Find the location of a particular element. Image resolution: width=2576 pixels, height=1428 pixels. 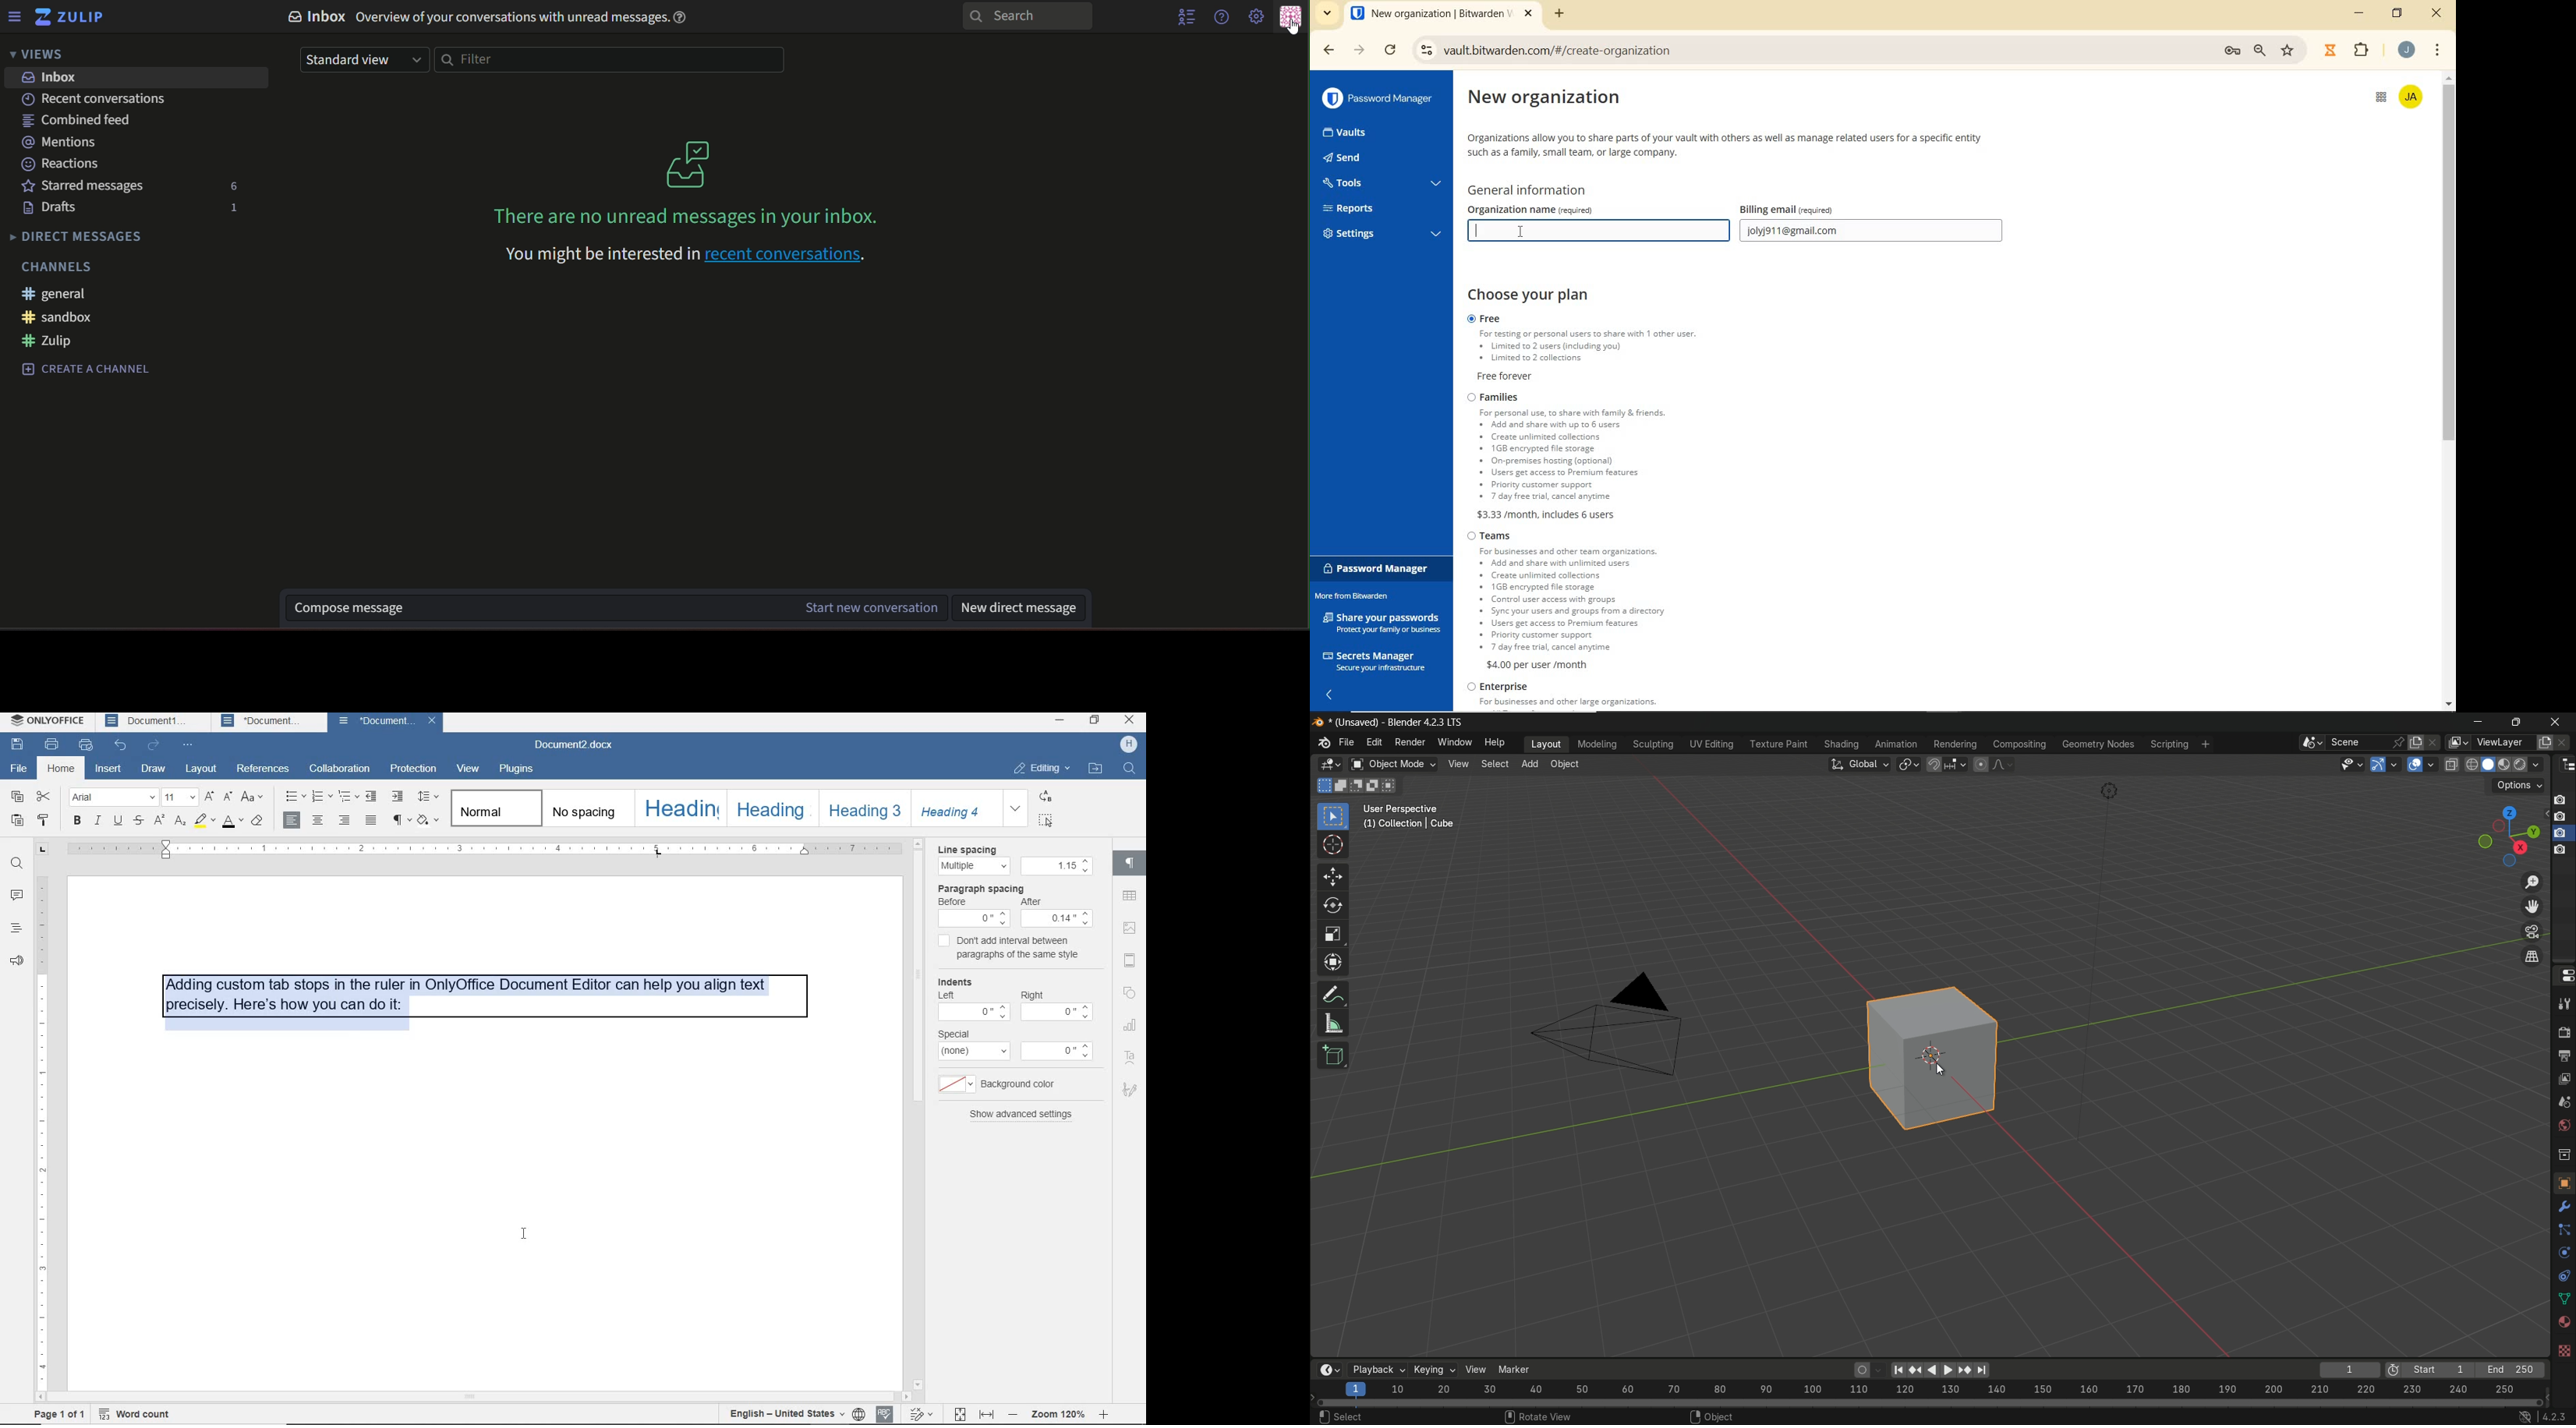

align center is located at coordinates (318, 820).